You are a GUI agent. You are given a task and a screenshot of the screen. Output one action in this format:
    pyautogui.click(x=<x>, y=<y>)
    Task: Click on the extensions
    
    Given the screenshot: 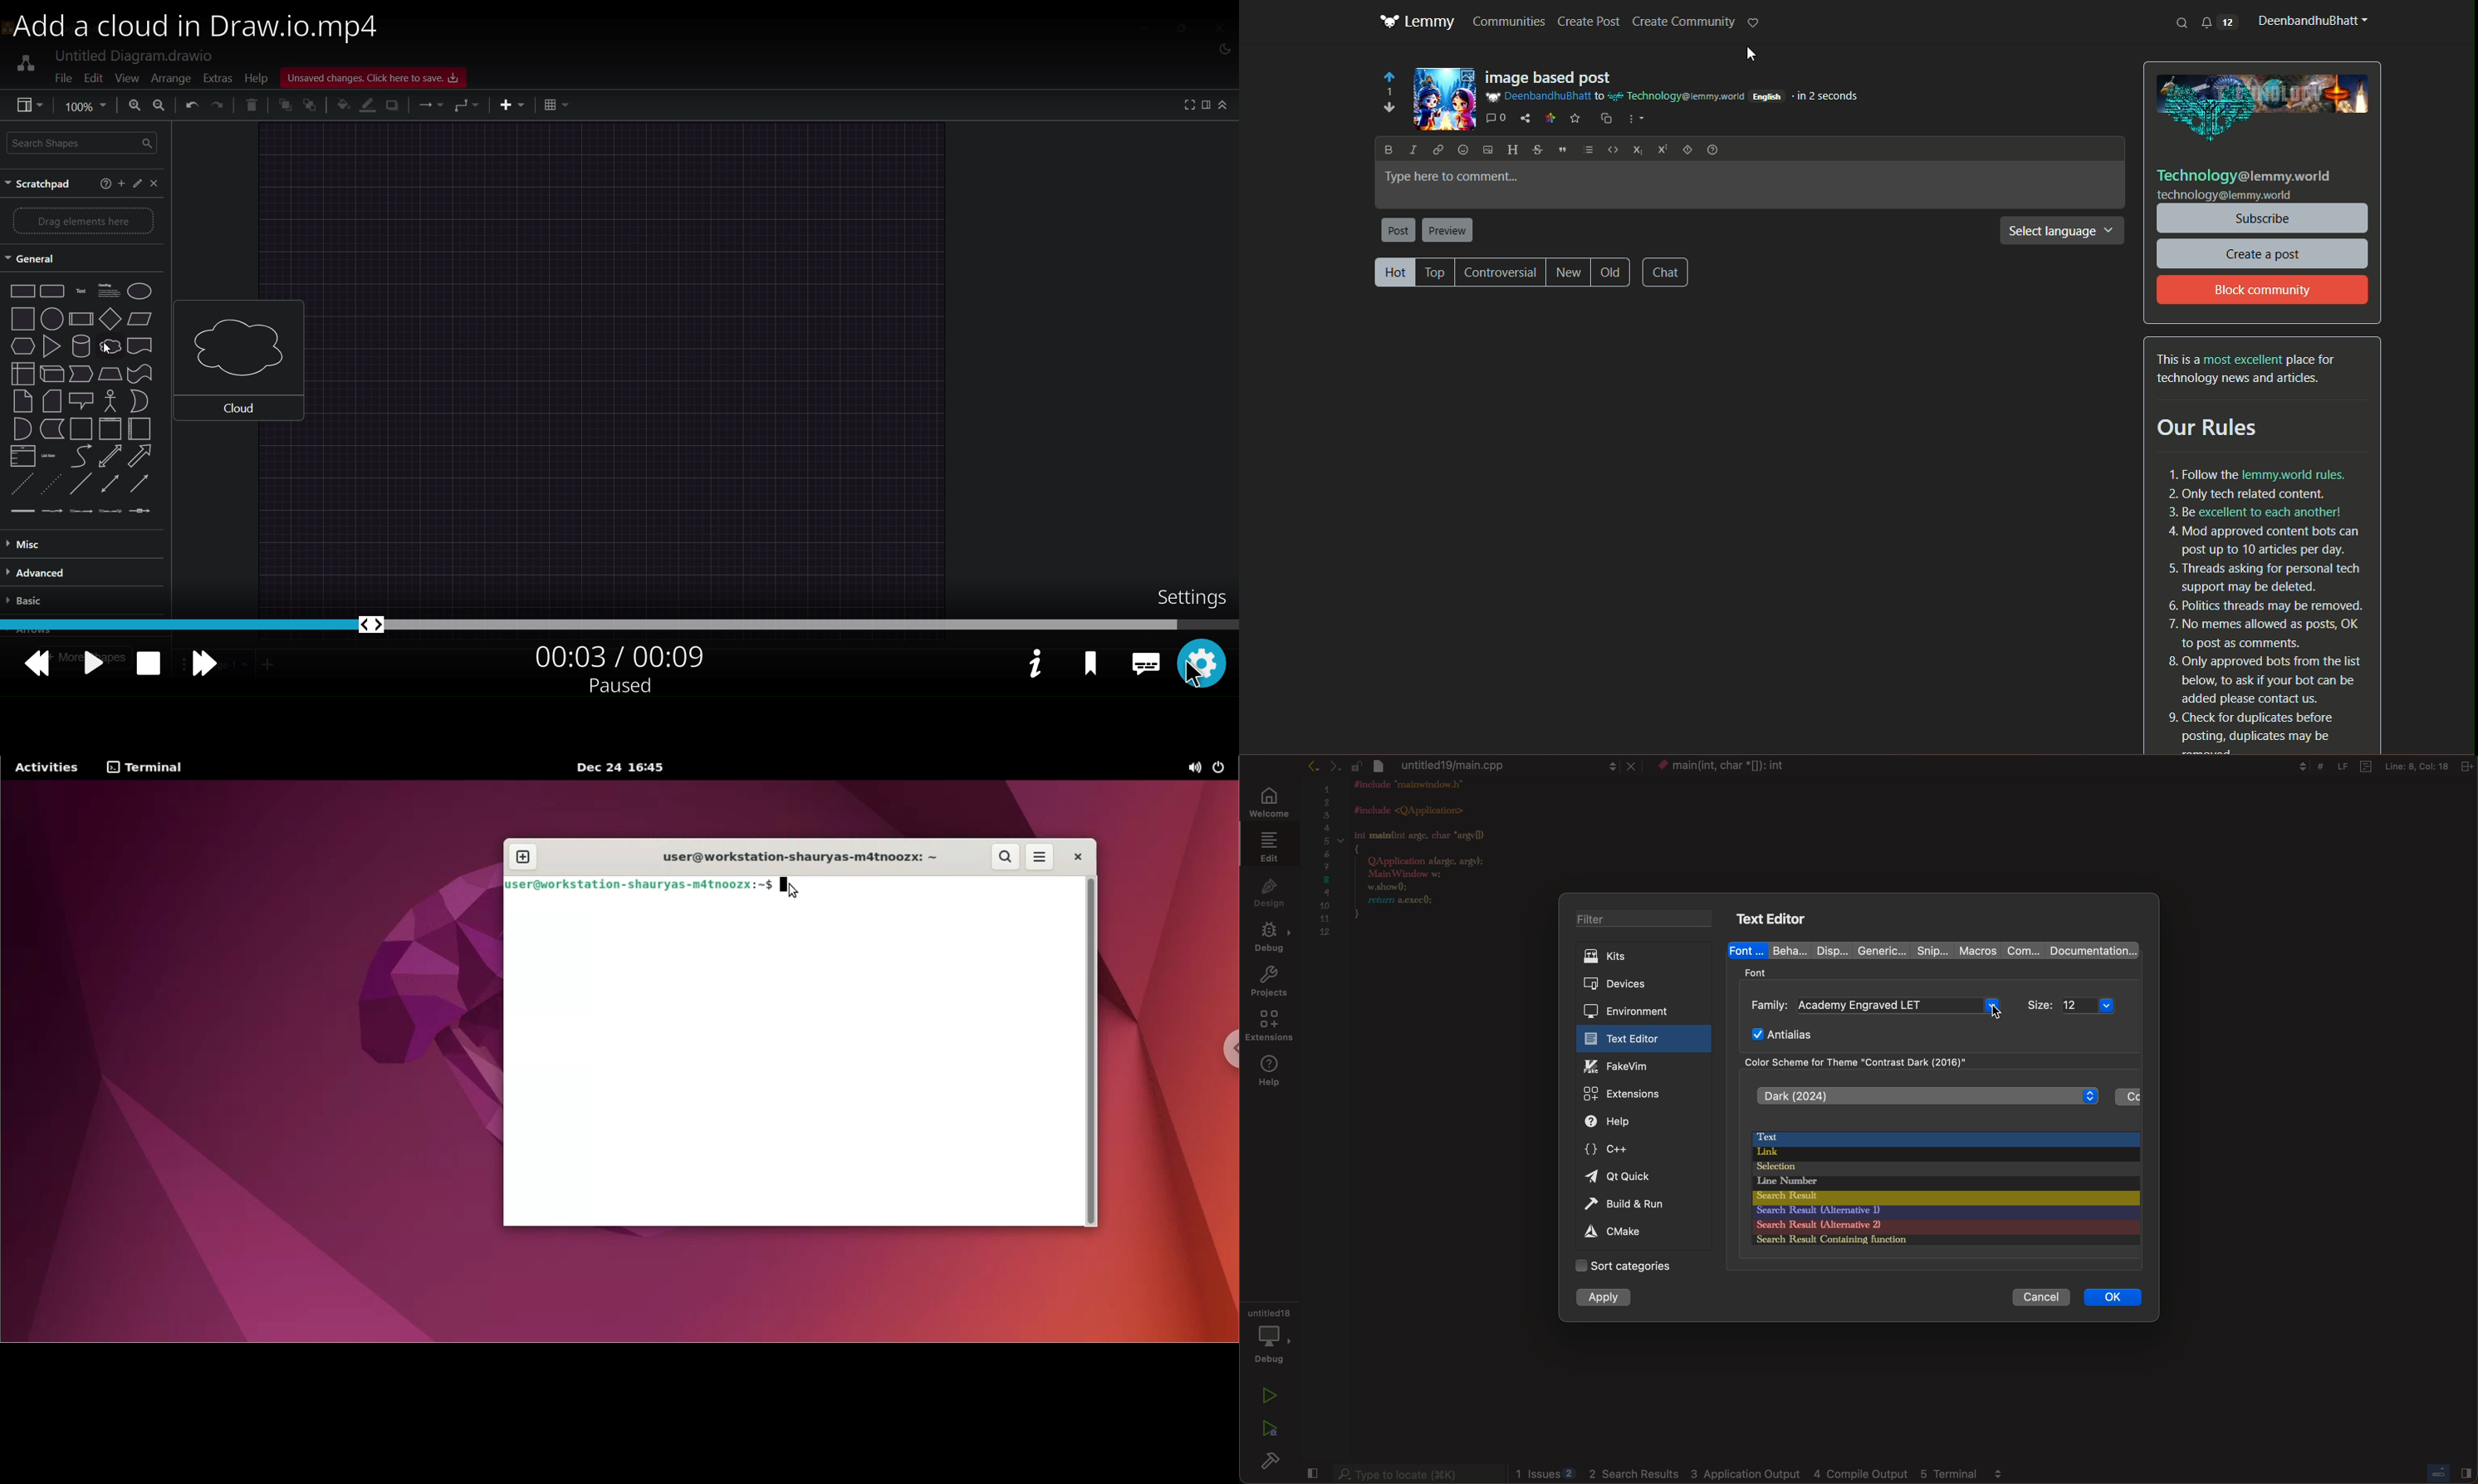 What is the action you would take?
    pyautogui.click(x=1268, y=1028)
    